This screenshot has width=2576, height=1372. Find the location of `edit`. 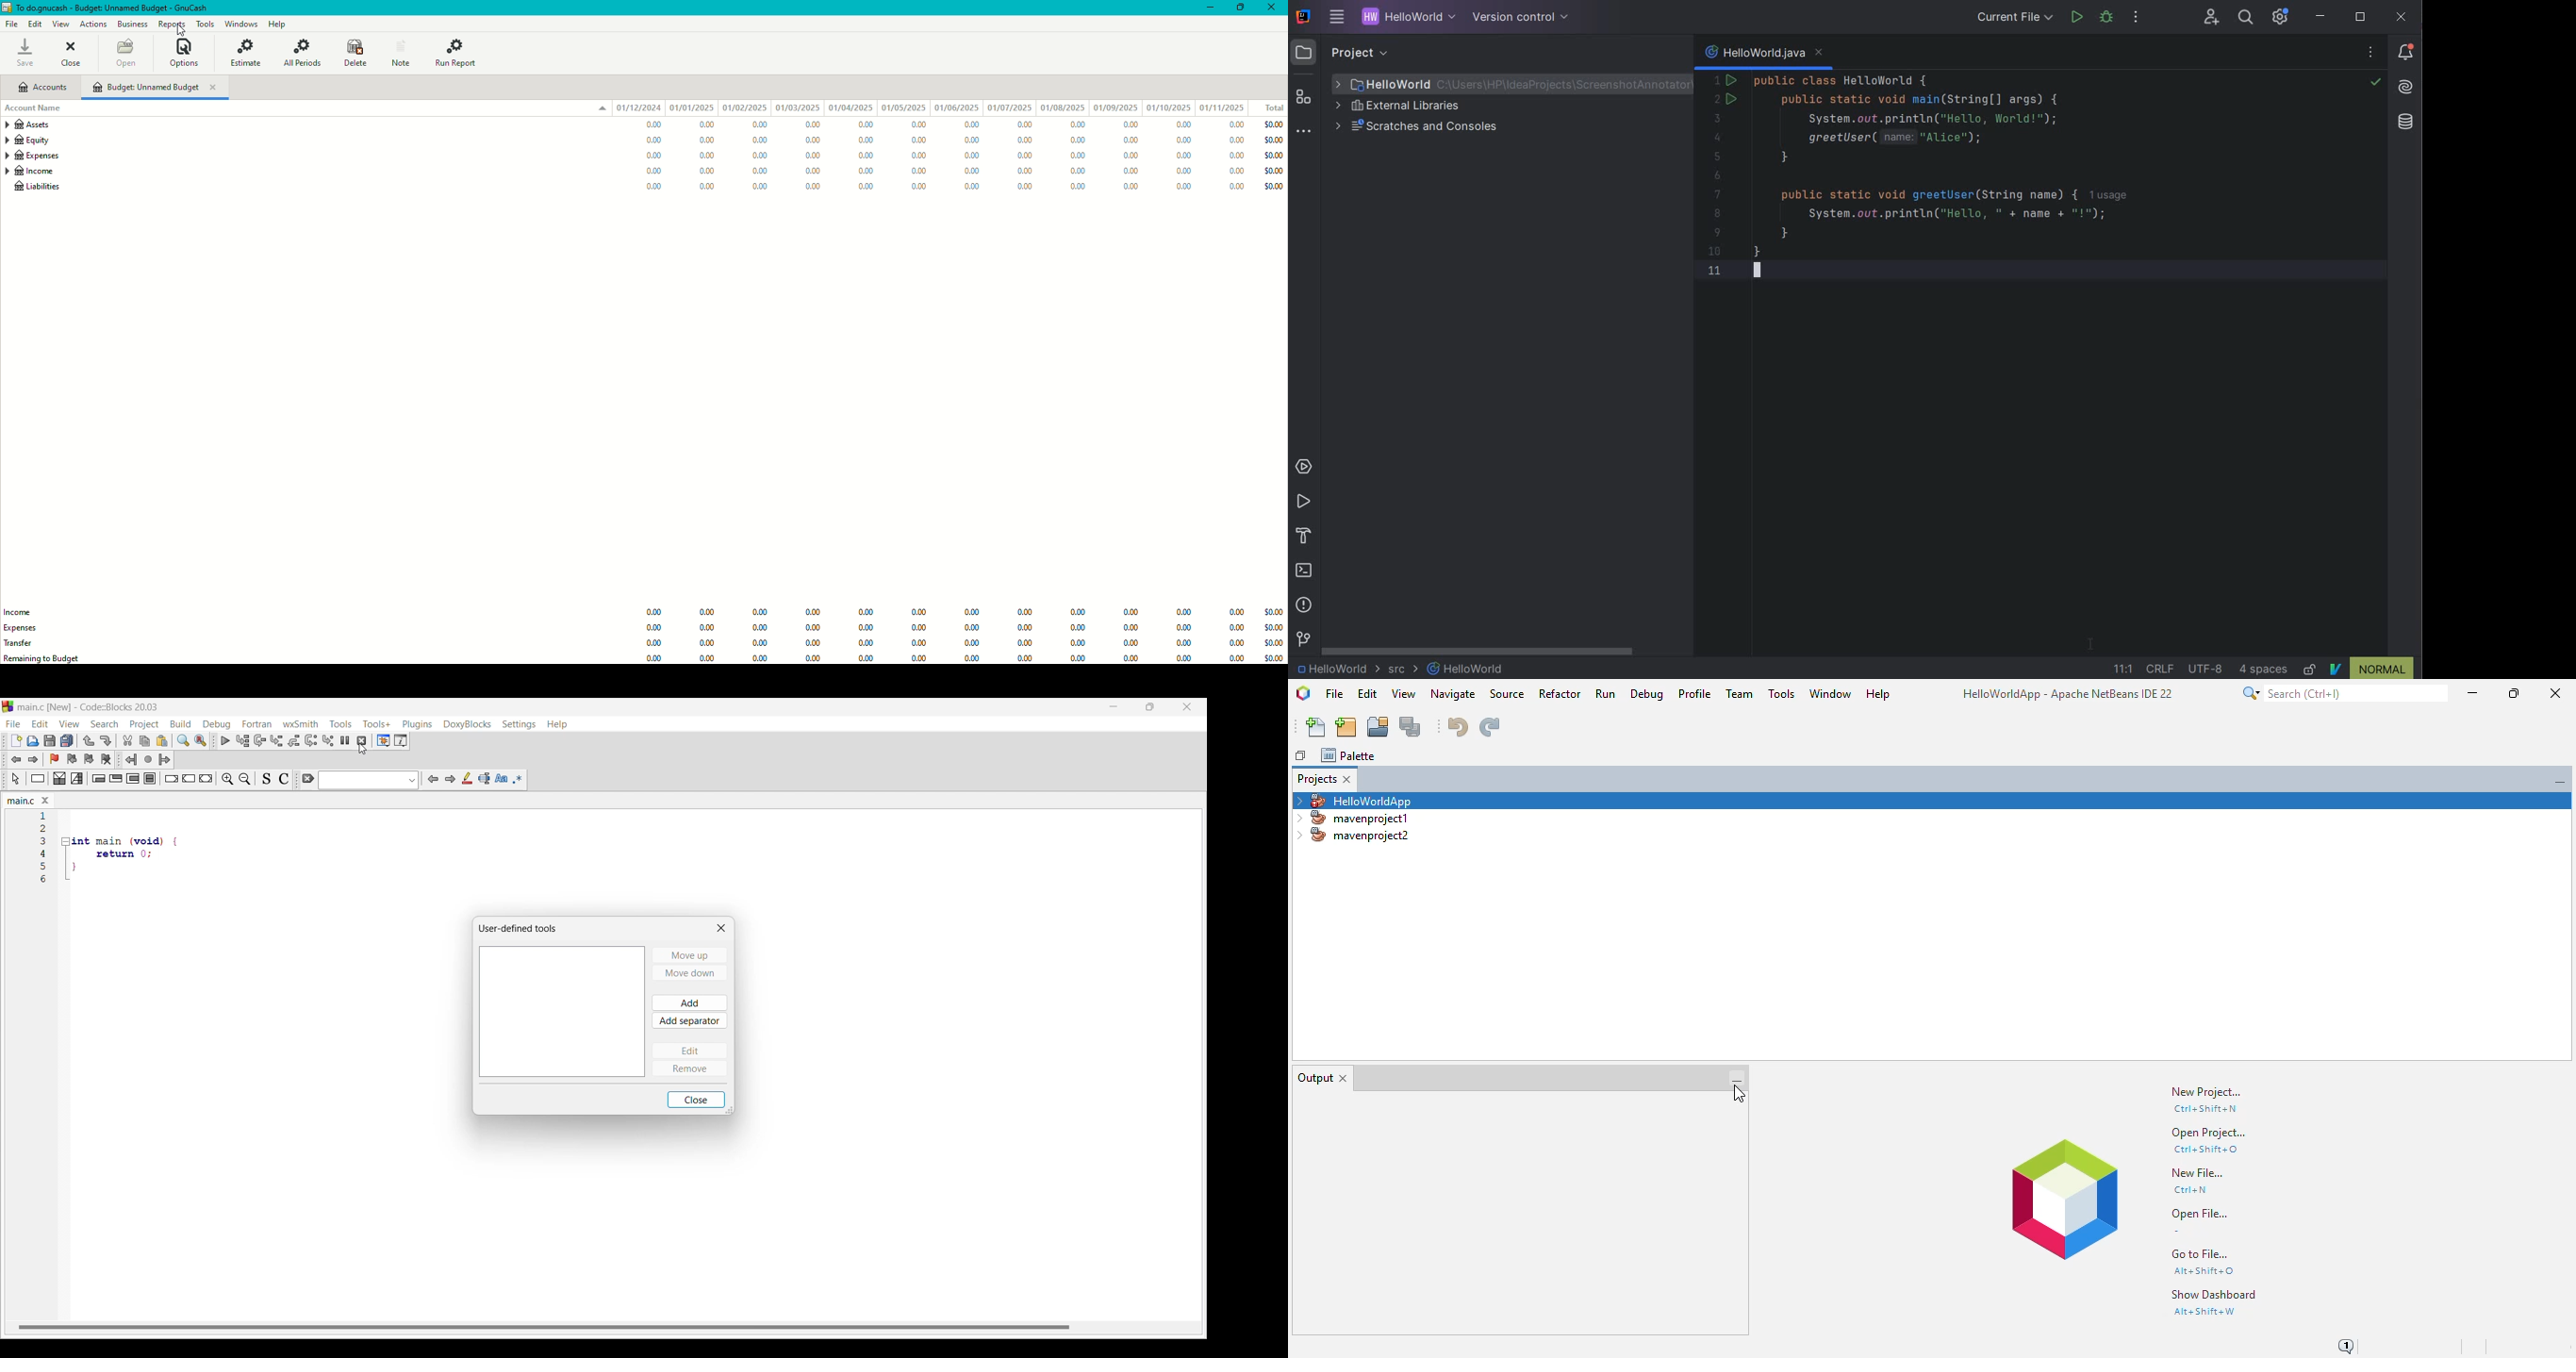

edit is located at coordinates (1367, 693).